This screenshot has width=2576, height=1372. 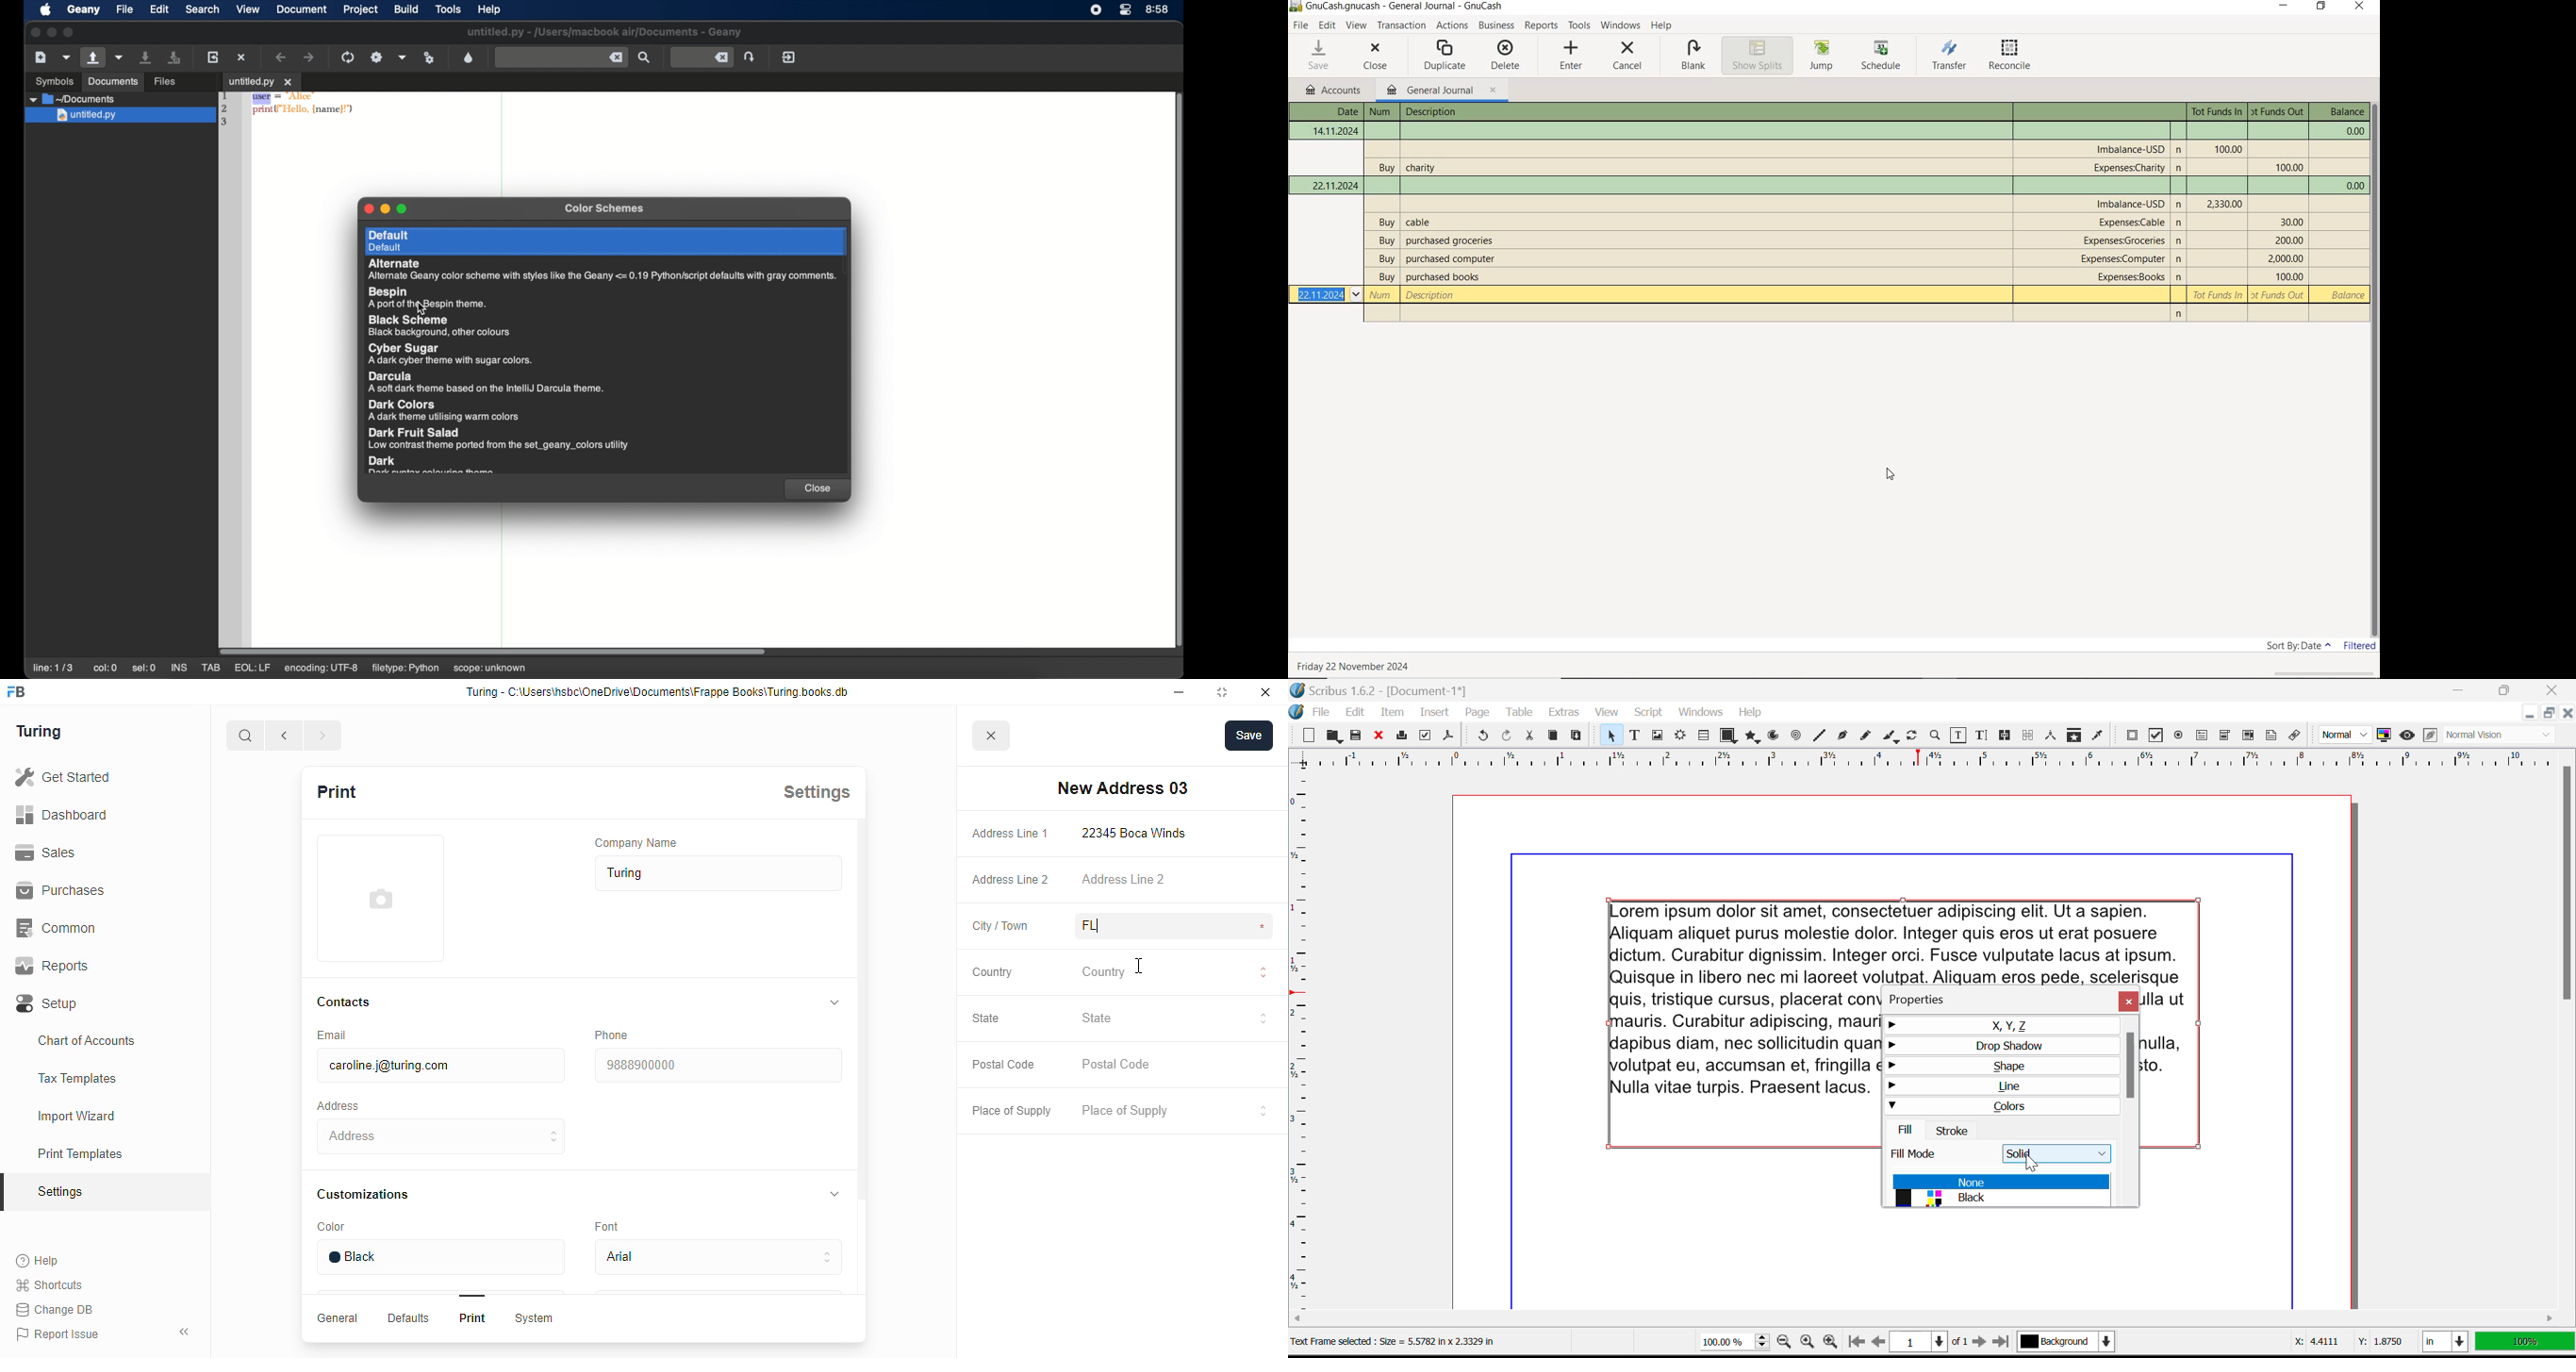 I want to click on place of supply, so click(x=1176, y=1112).